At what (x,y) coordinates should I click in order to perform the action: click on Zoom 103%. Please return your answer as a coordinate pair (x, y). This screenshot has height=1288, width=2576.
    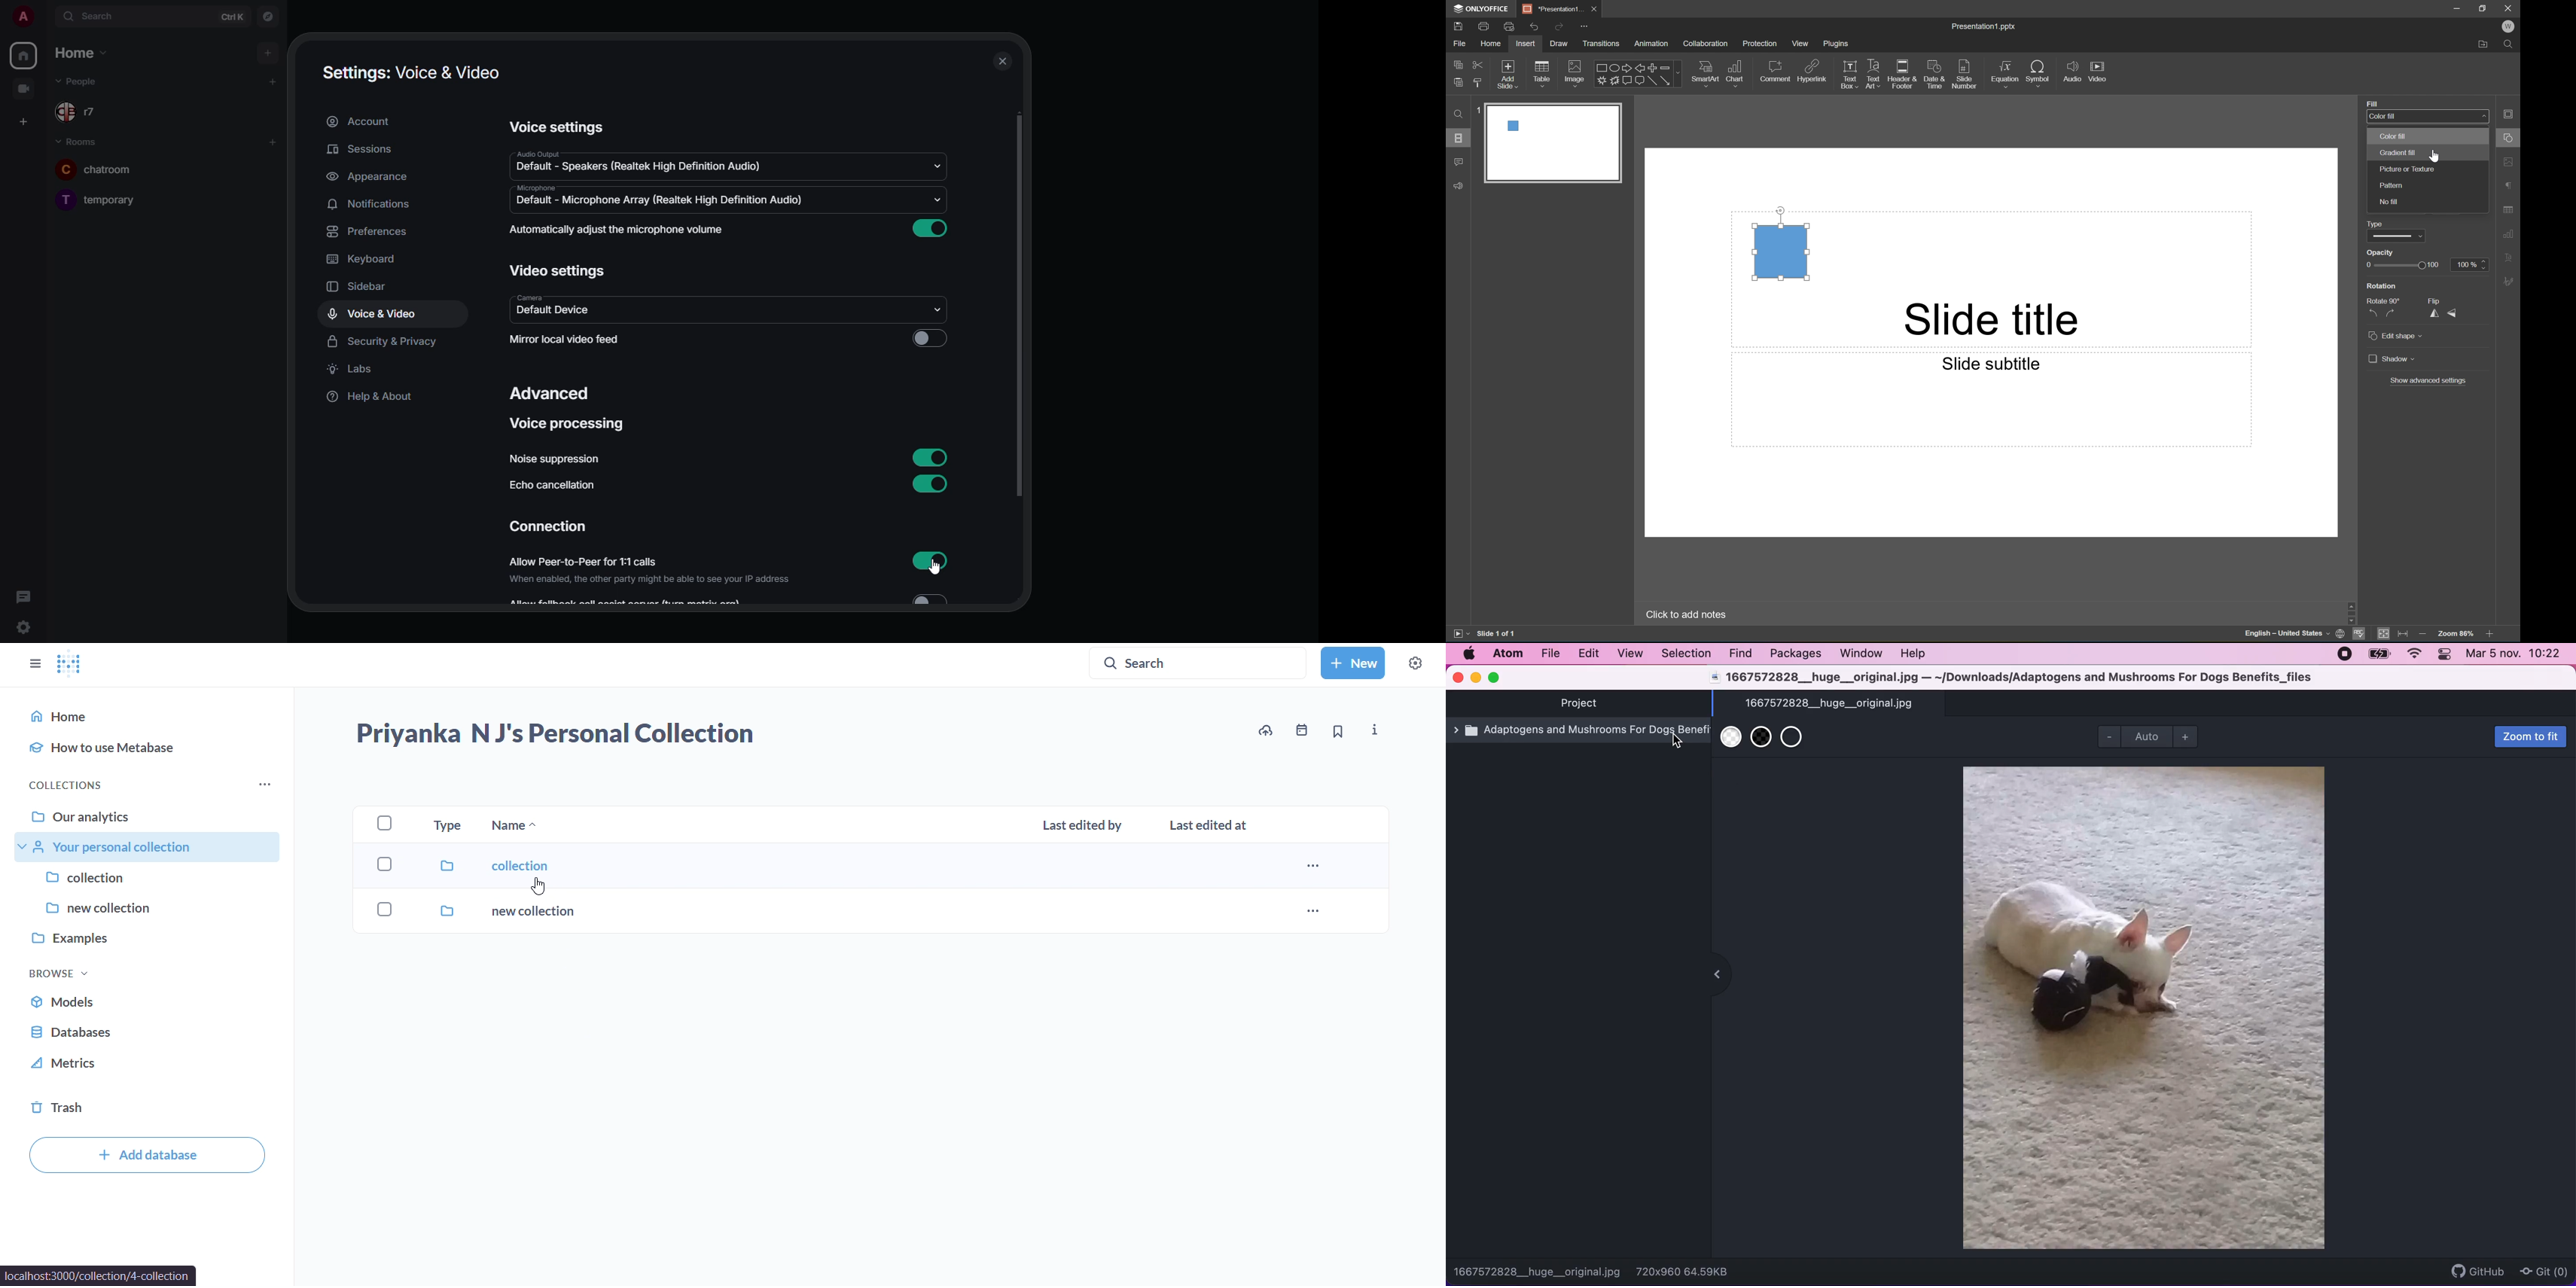
    Looking at the image, I should click on (2455, 634).